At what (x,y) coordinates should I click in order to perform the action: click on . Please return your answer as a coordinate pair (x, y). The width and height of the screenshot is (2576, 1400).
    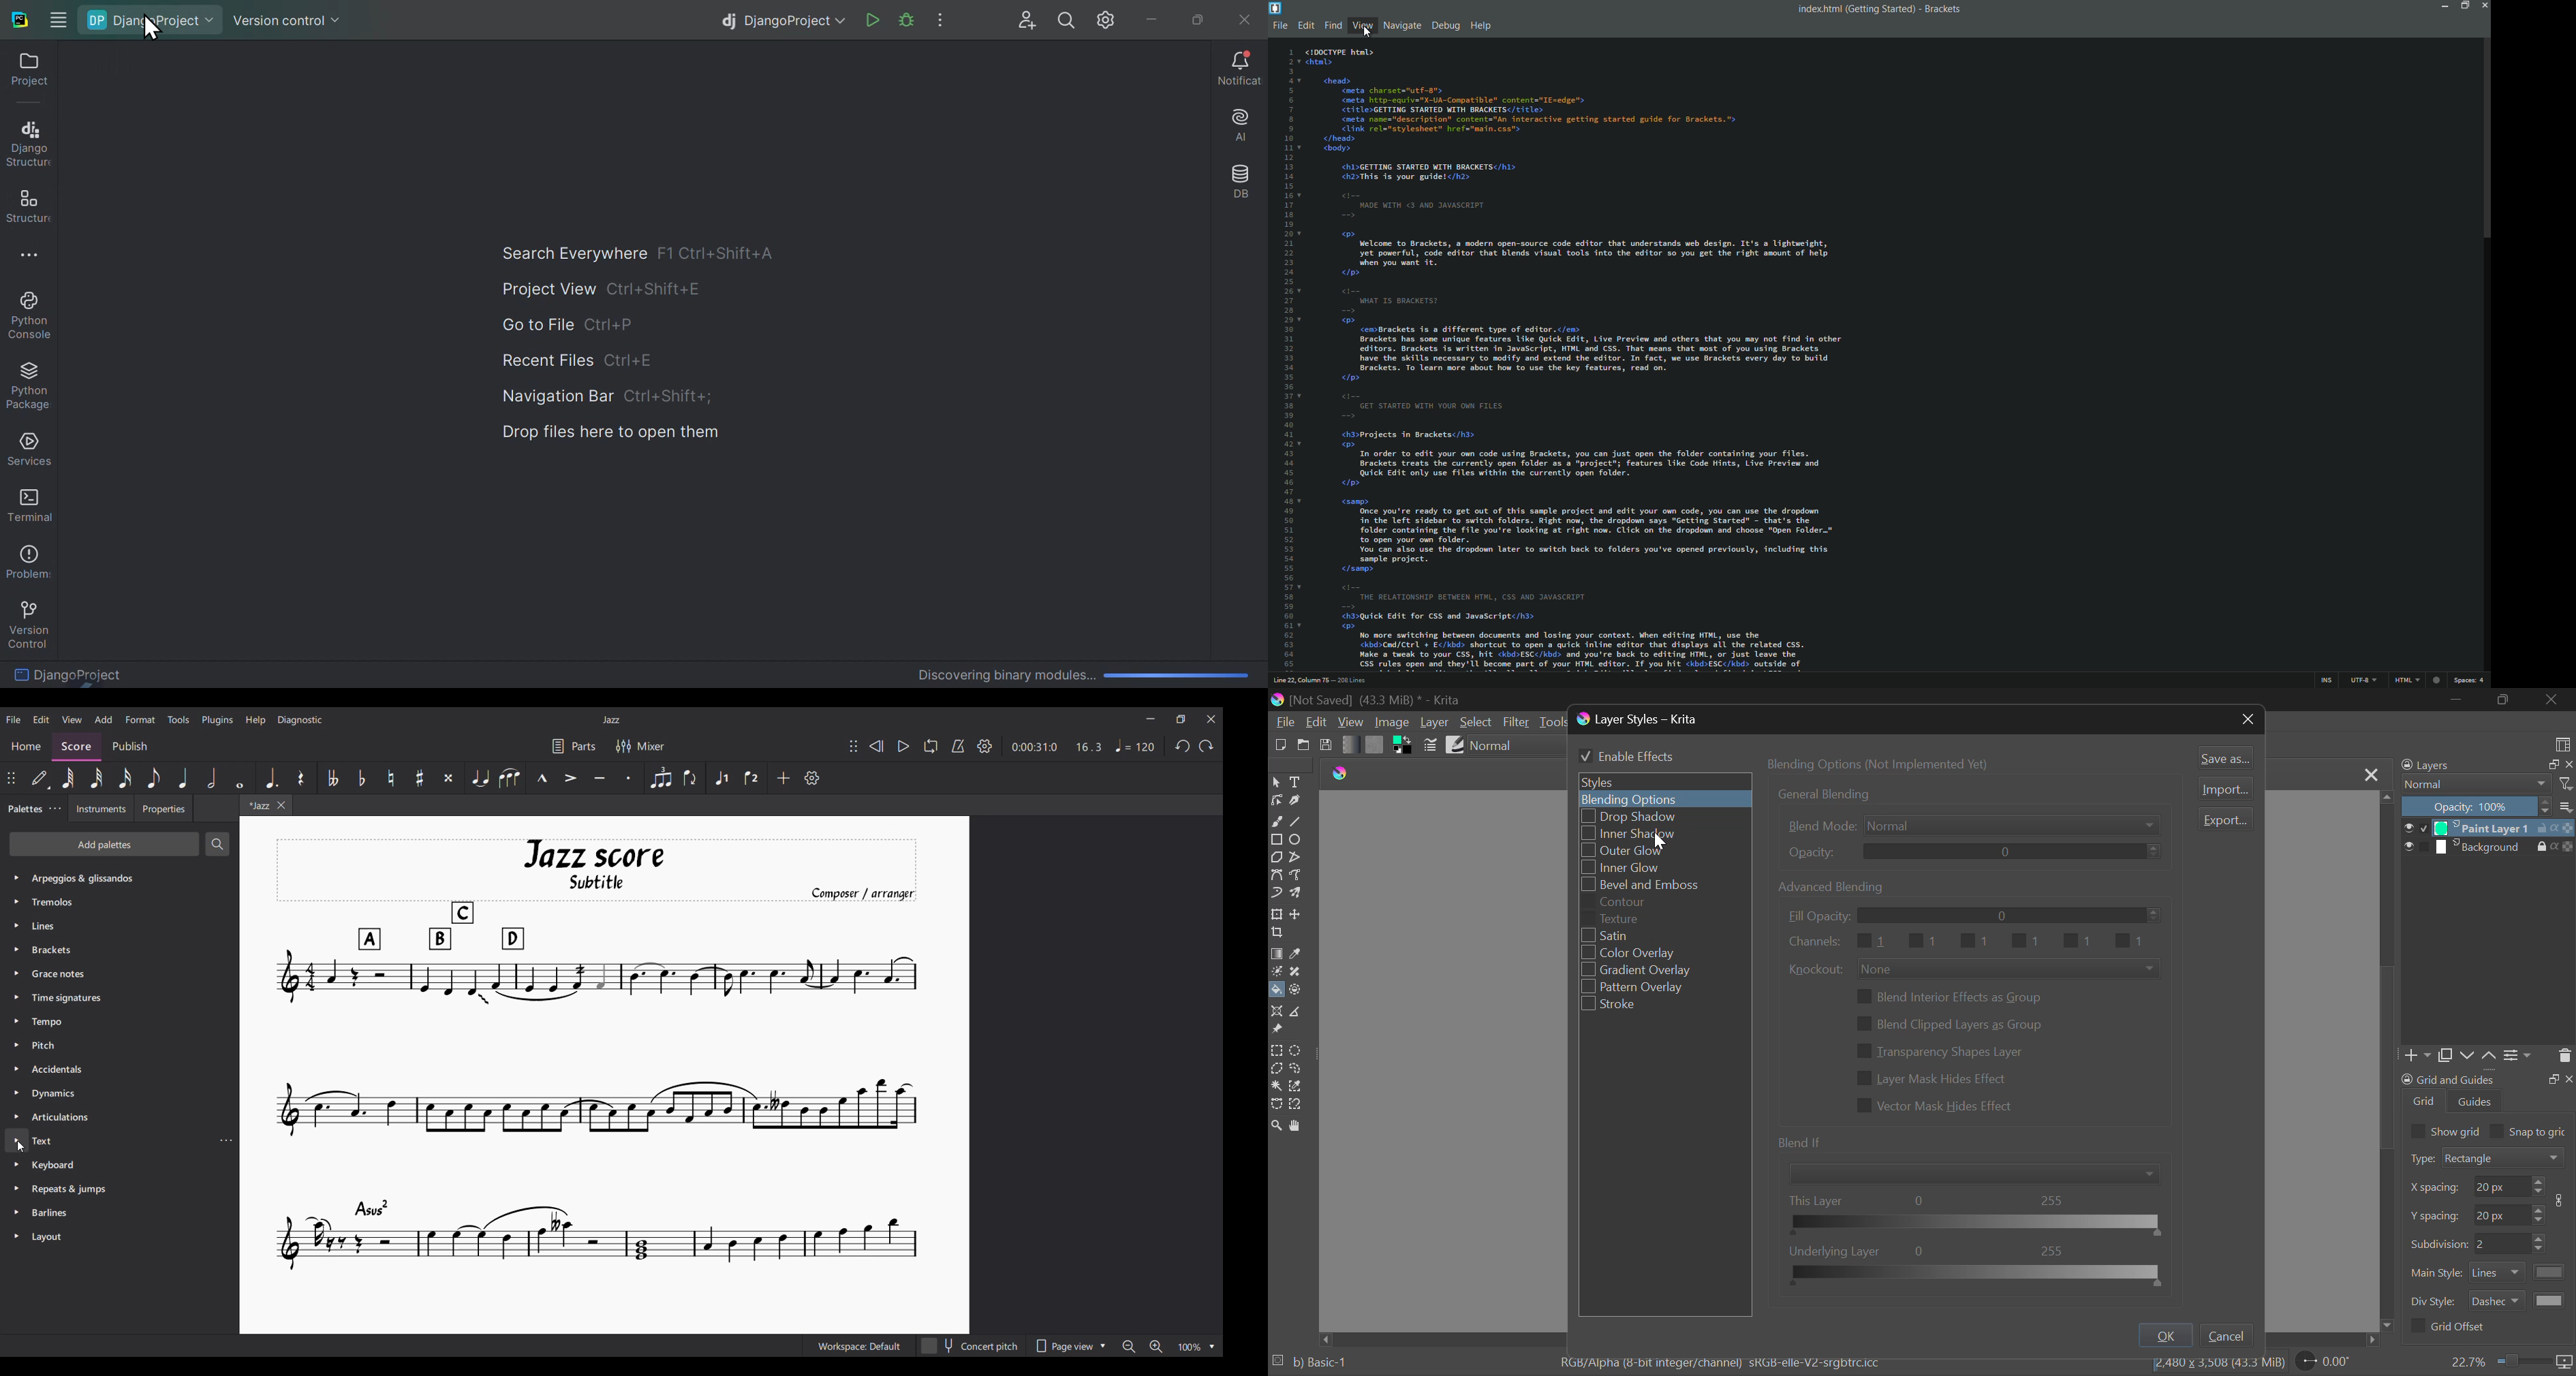
    Looking at the image, I should click on (52, 1023).